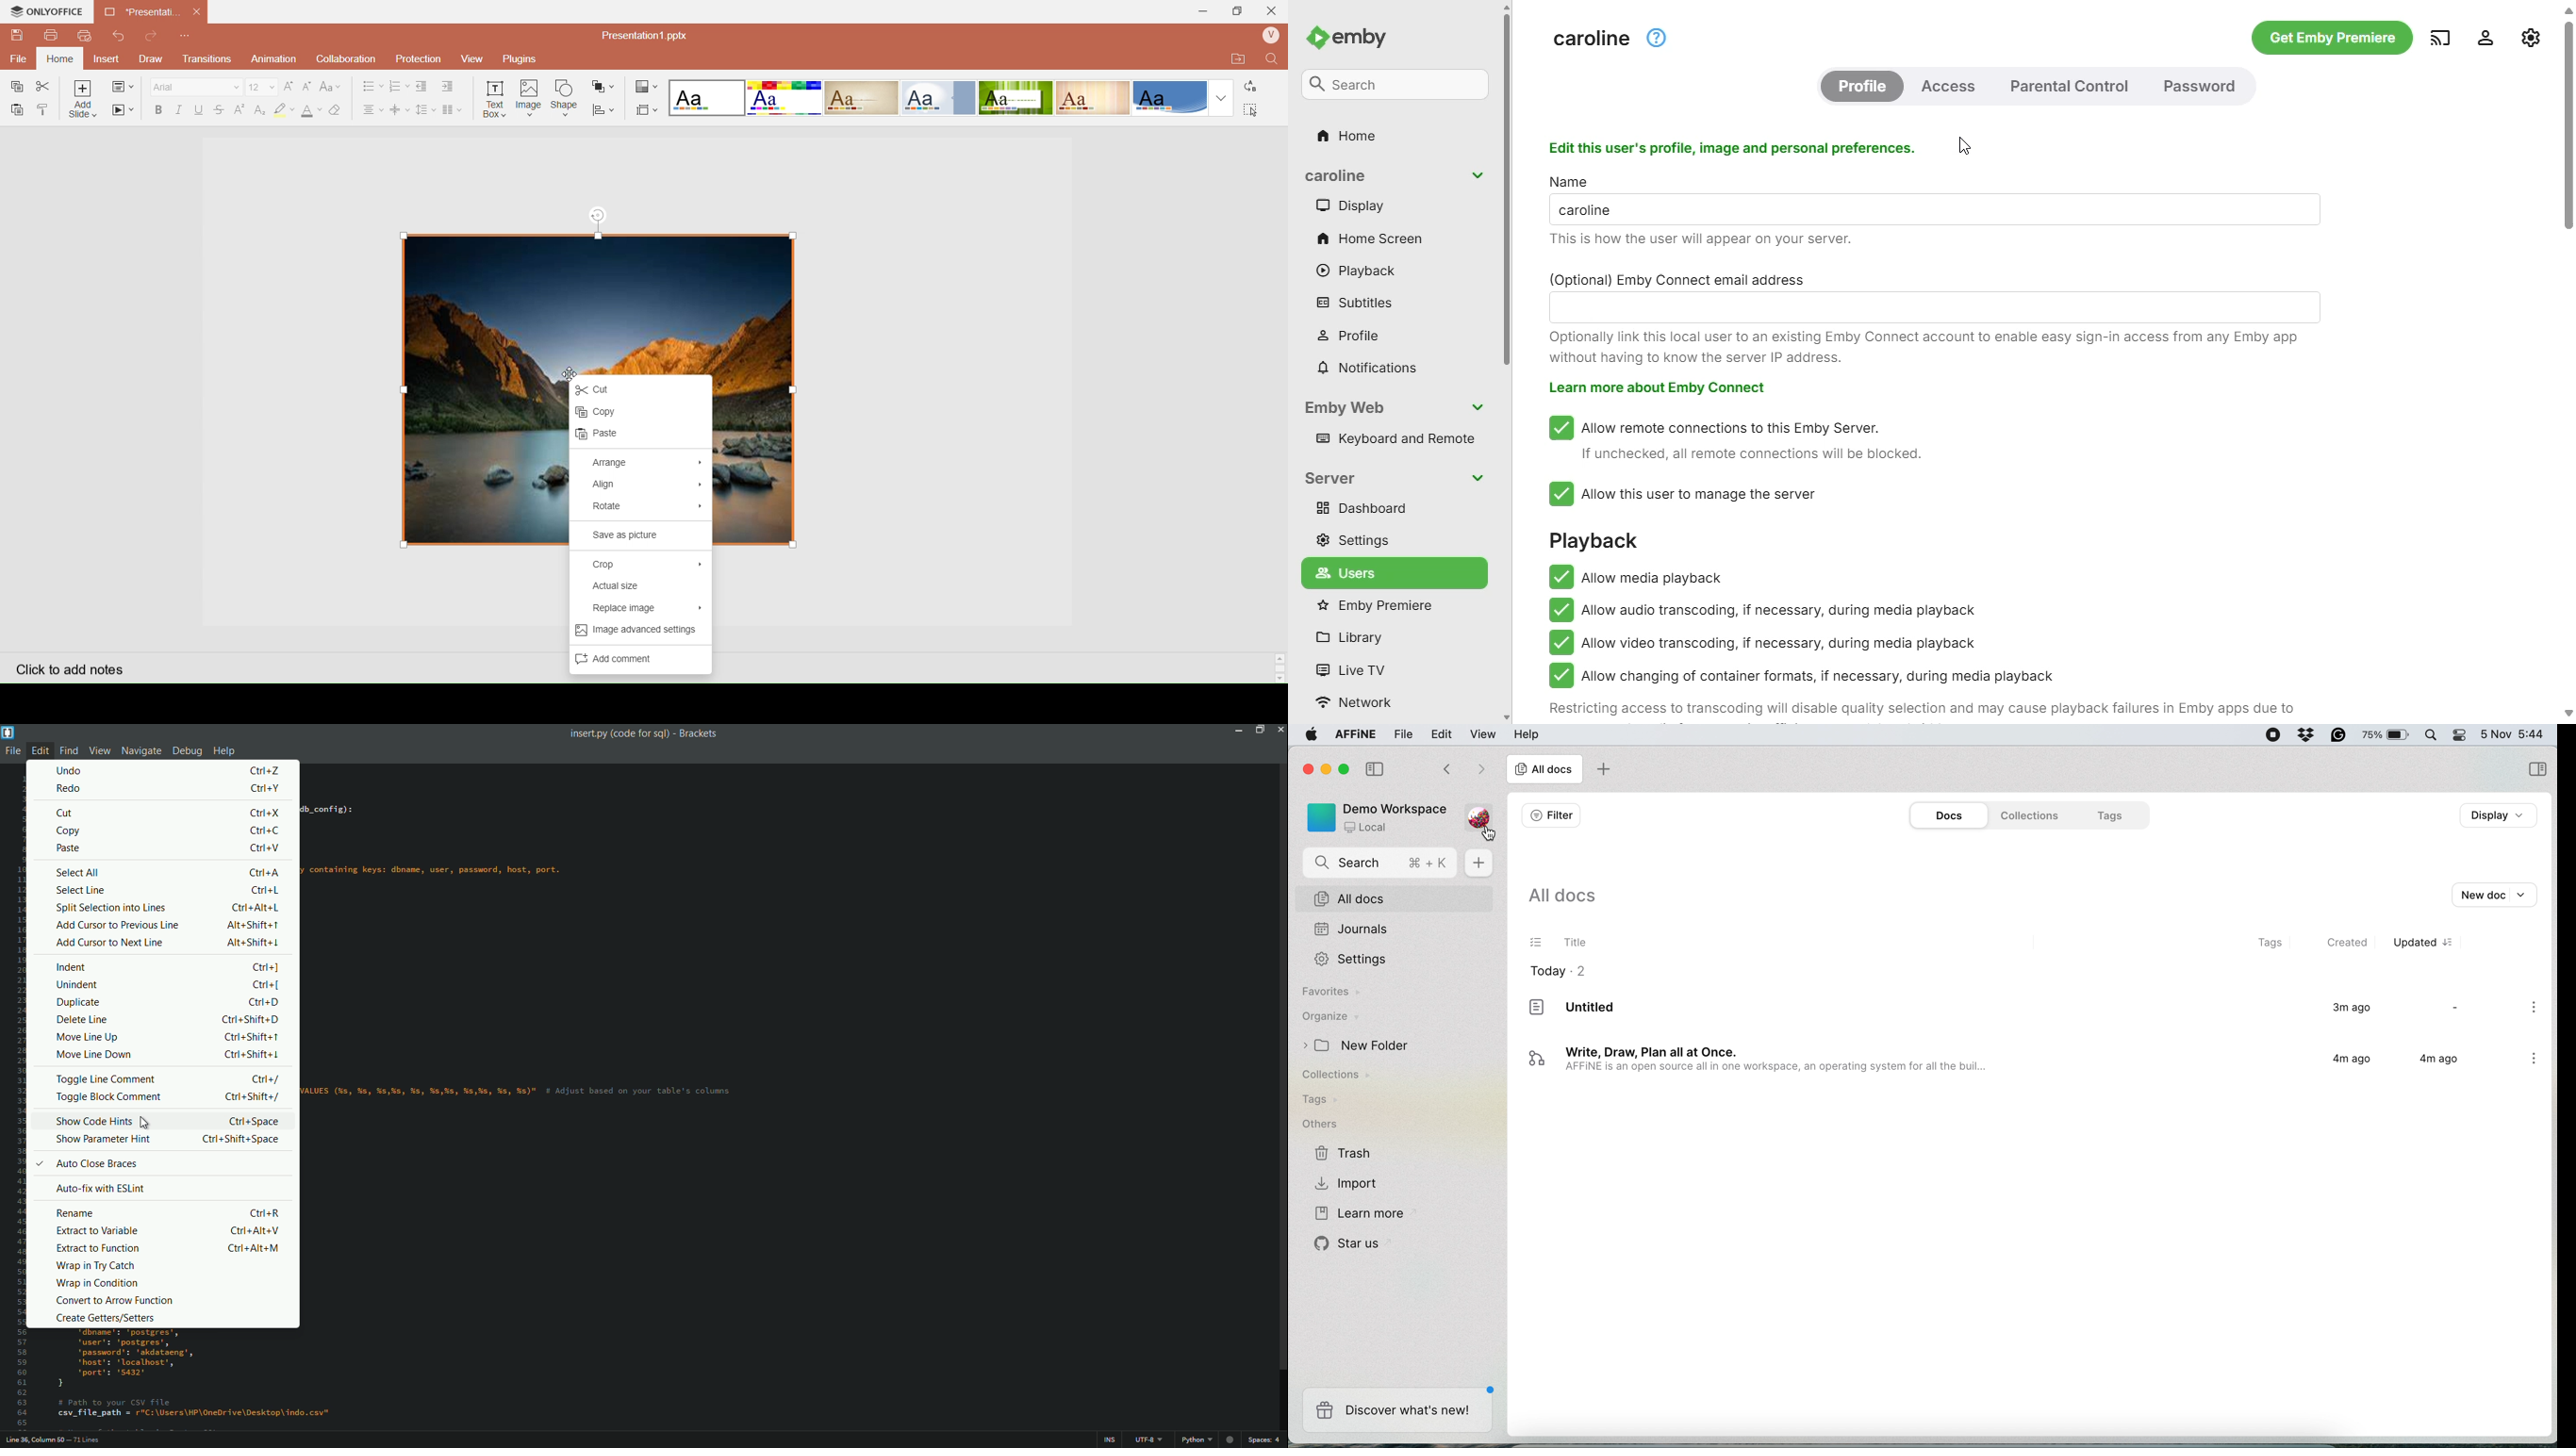 This screenshot has height=1456, width=2576. What do you see at coordinates (82, 1020) in the screenshot?
I see `delete line` at bounding box center [82, 1020].